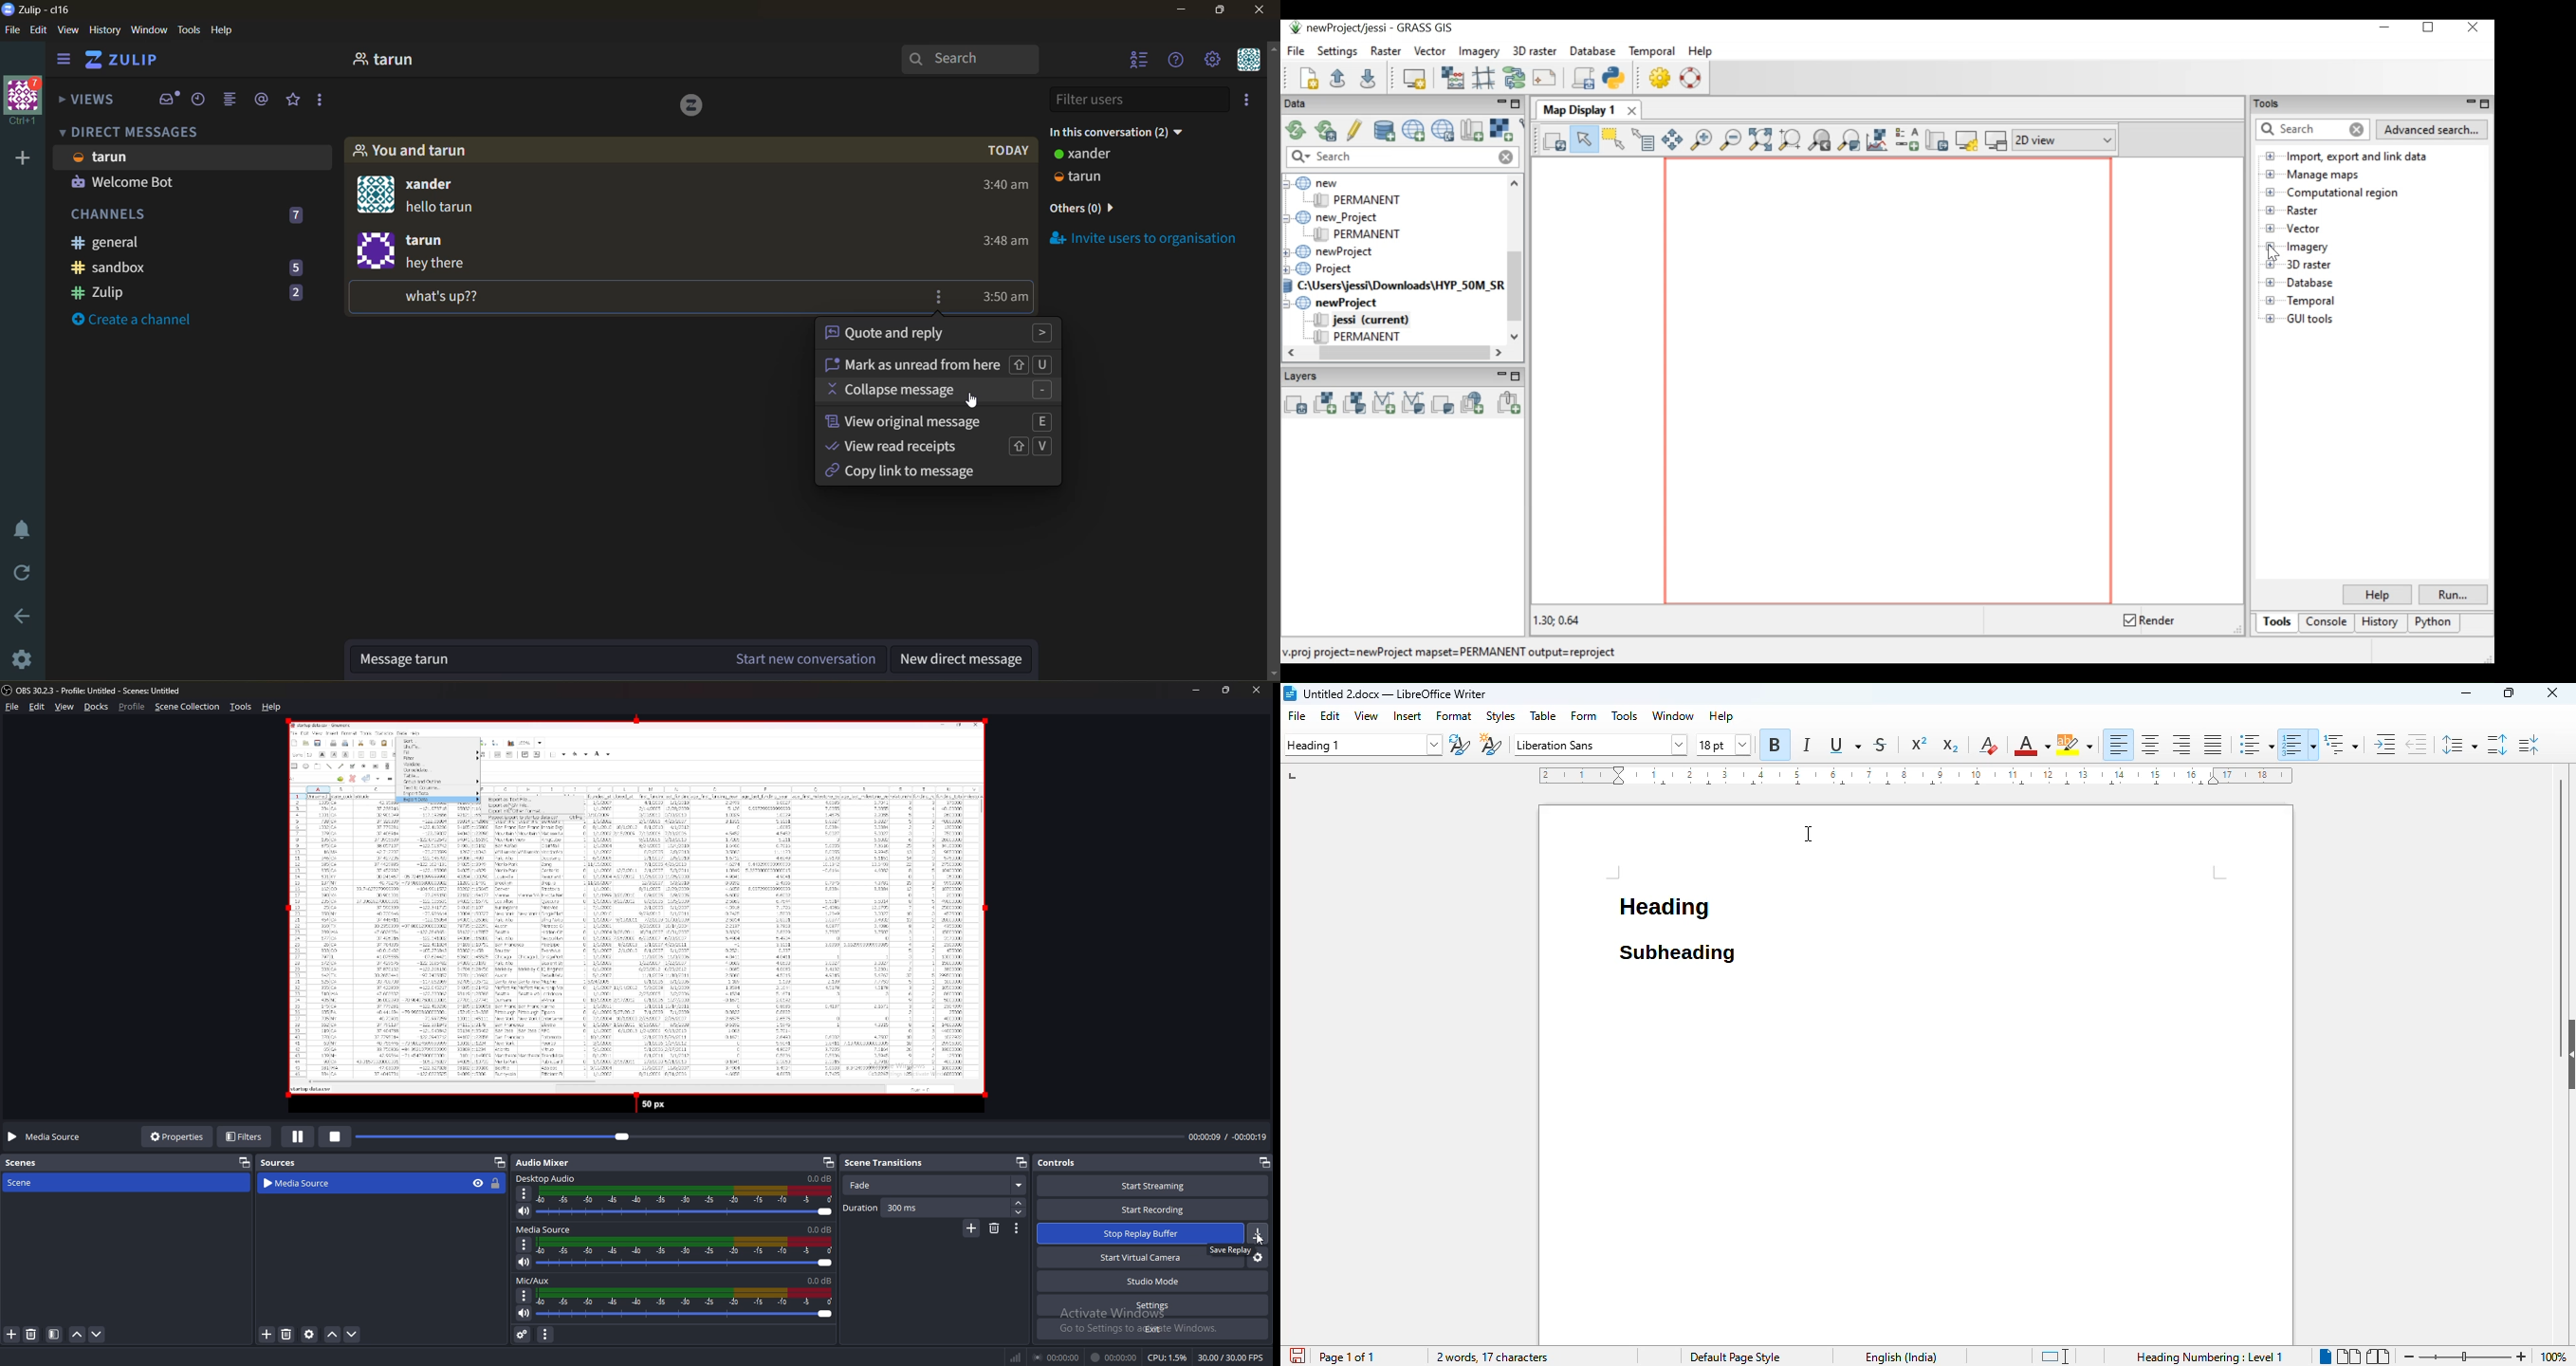 Image resolution: width=2576 pixels, height=1372 pixels. I want to click on styles, so click(1500, 717).